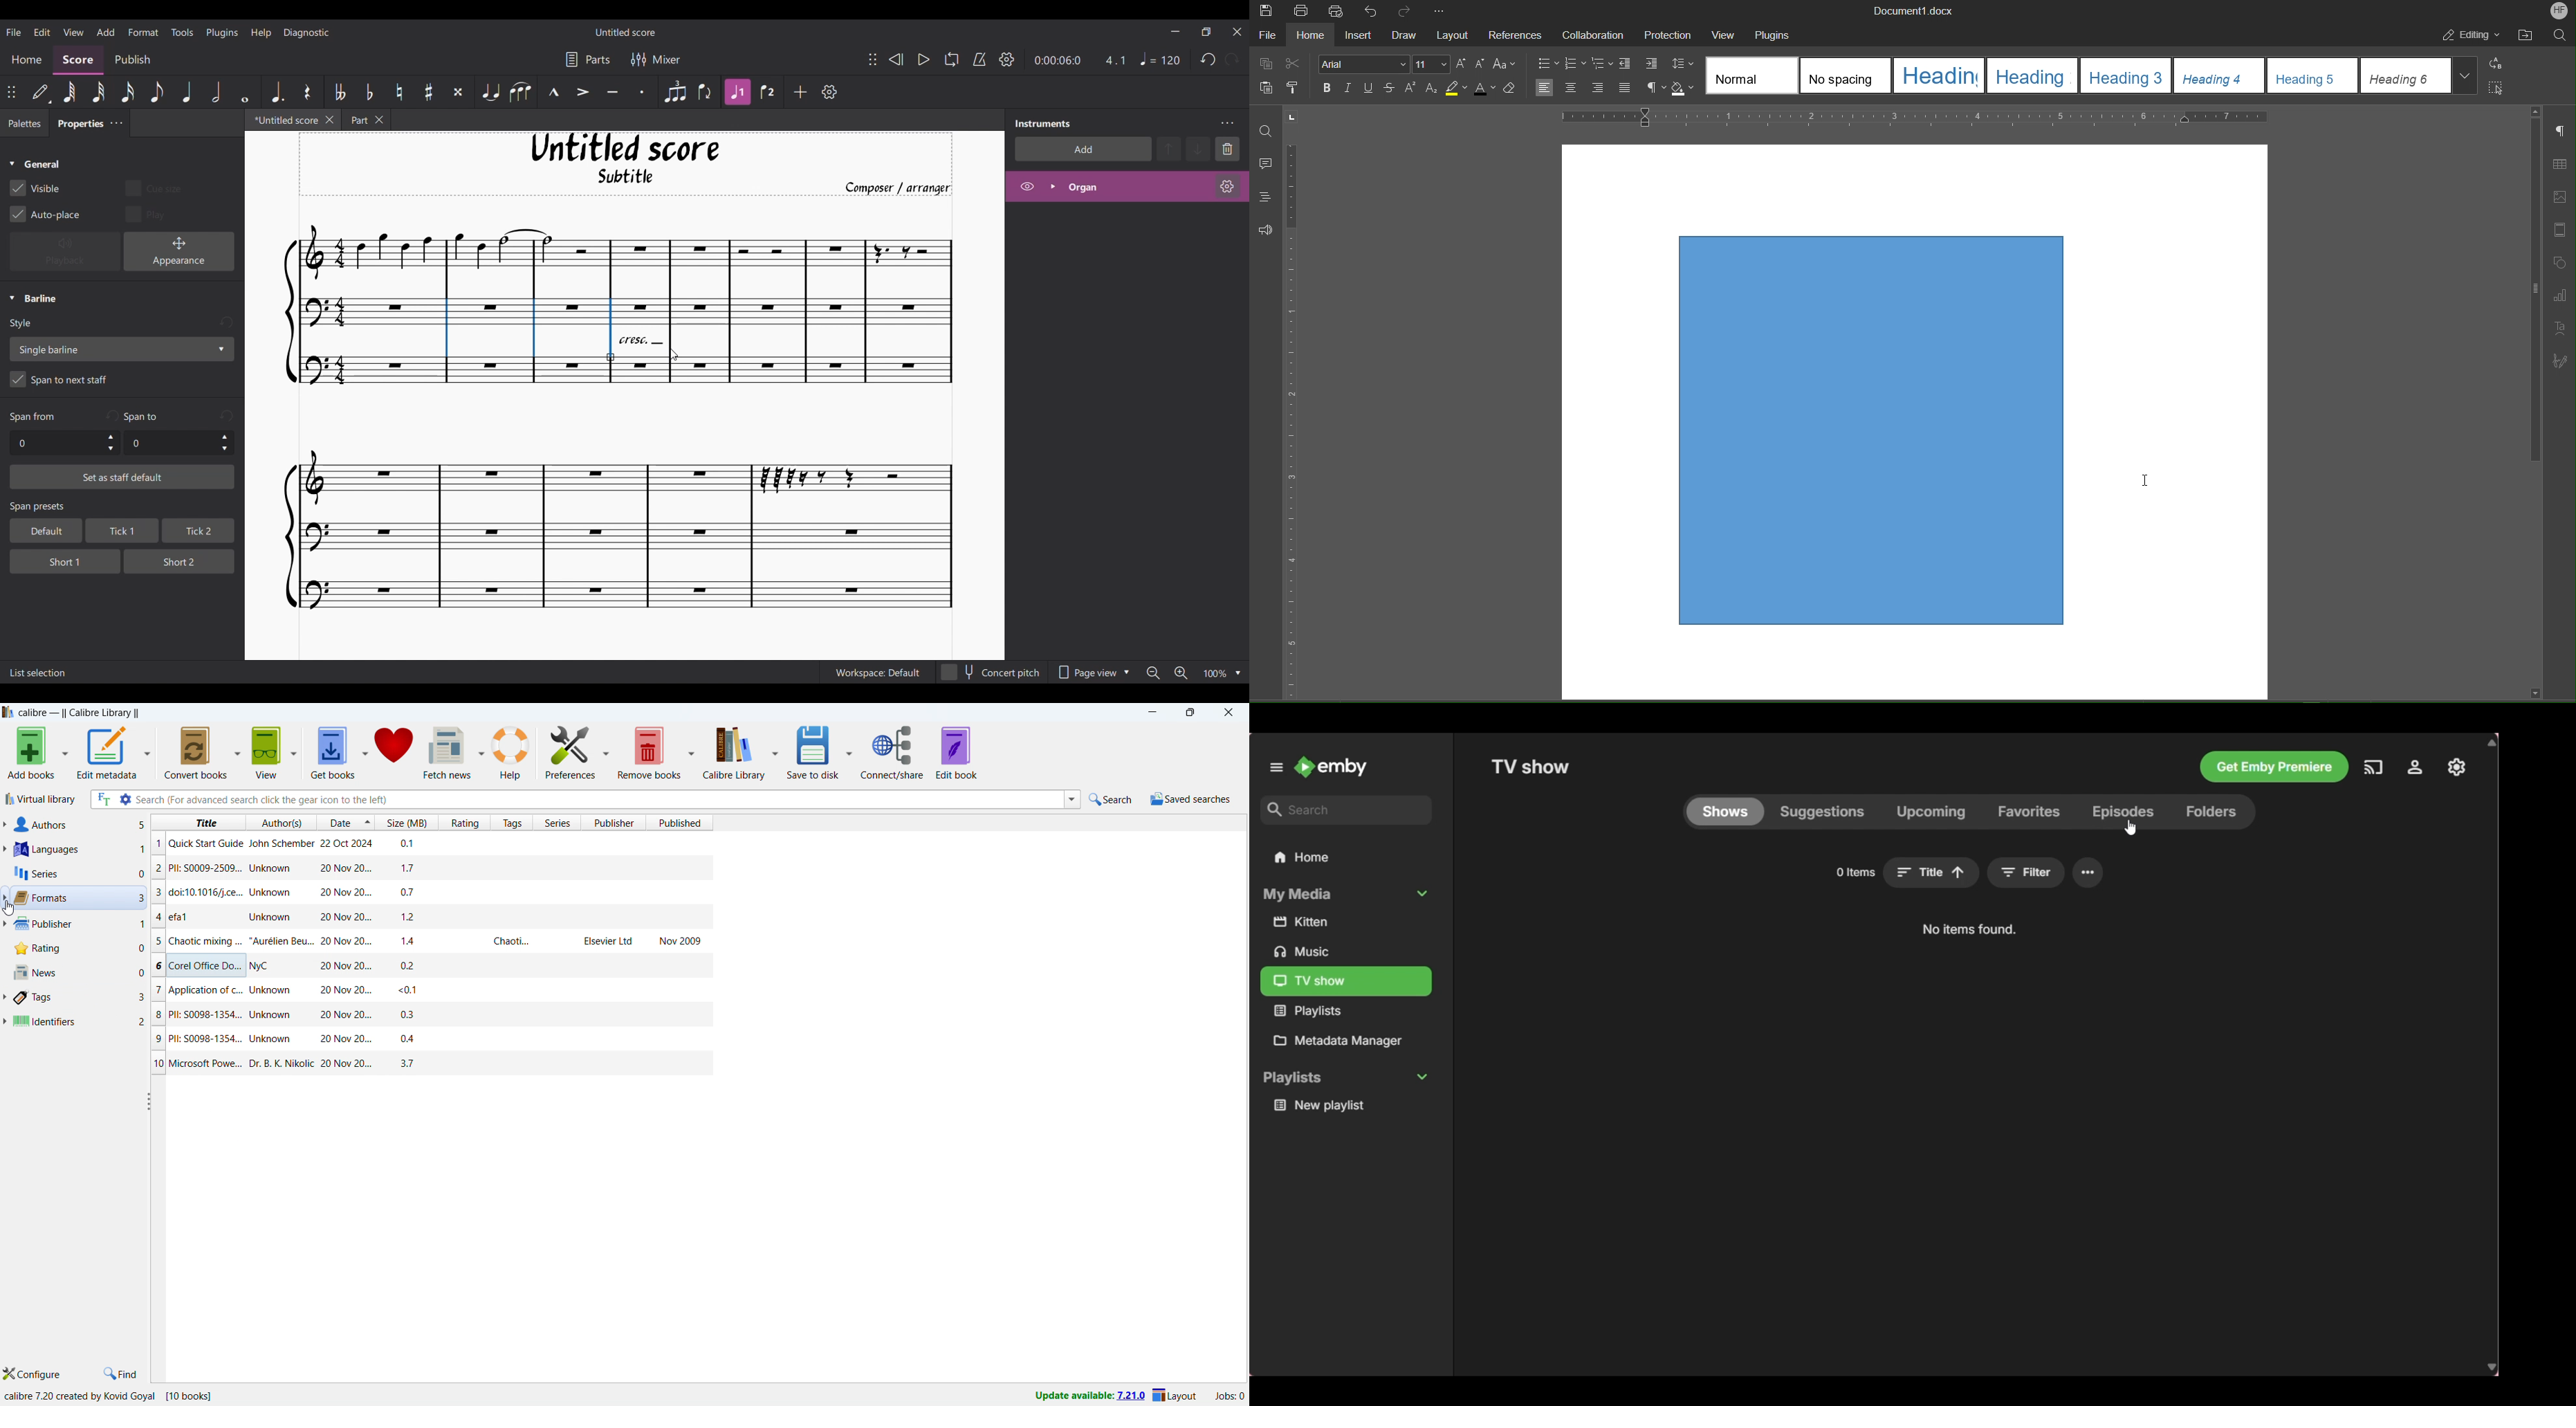  I want to click on edit metadata options, so click(148, 751).